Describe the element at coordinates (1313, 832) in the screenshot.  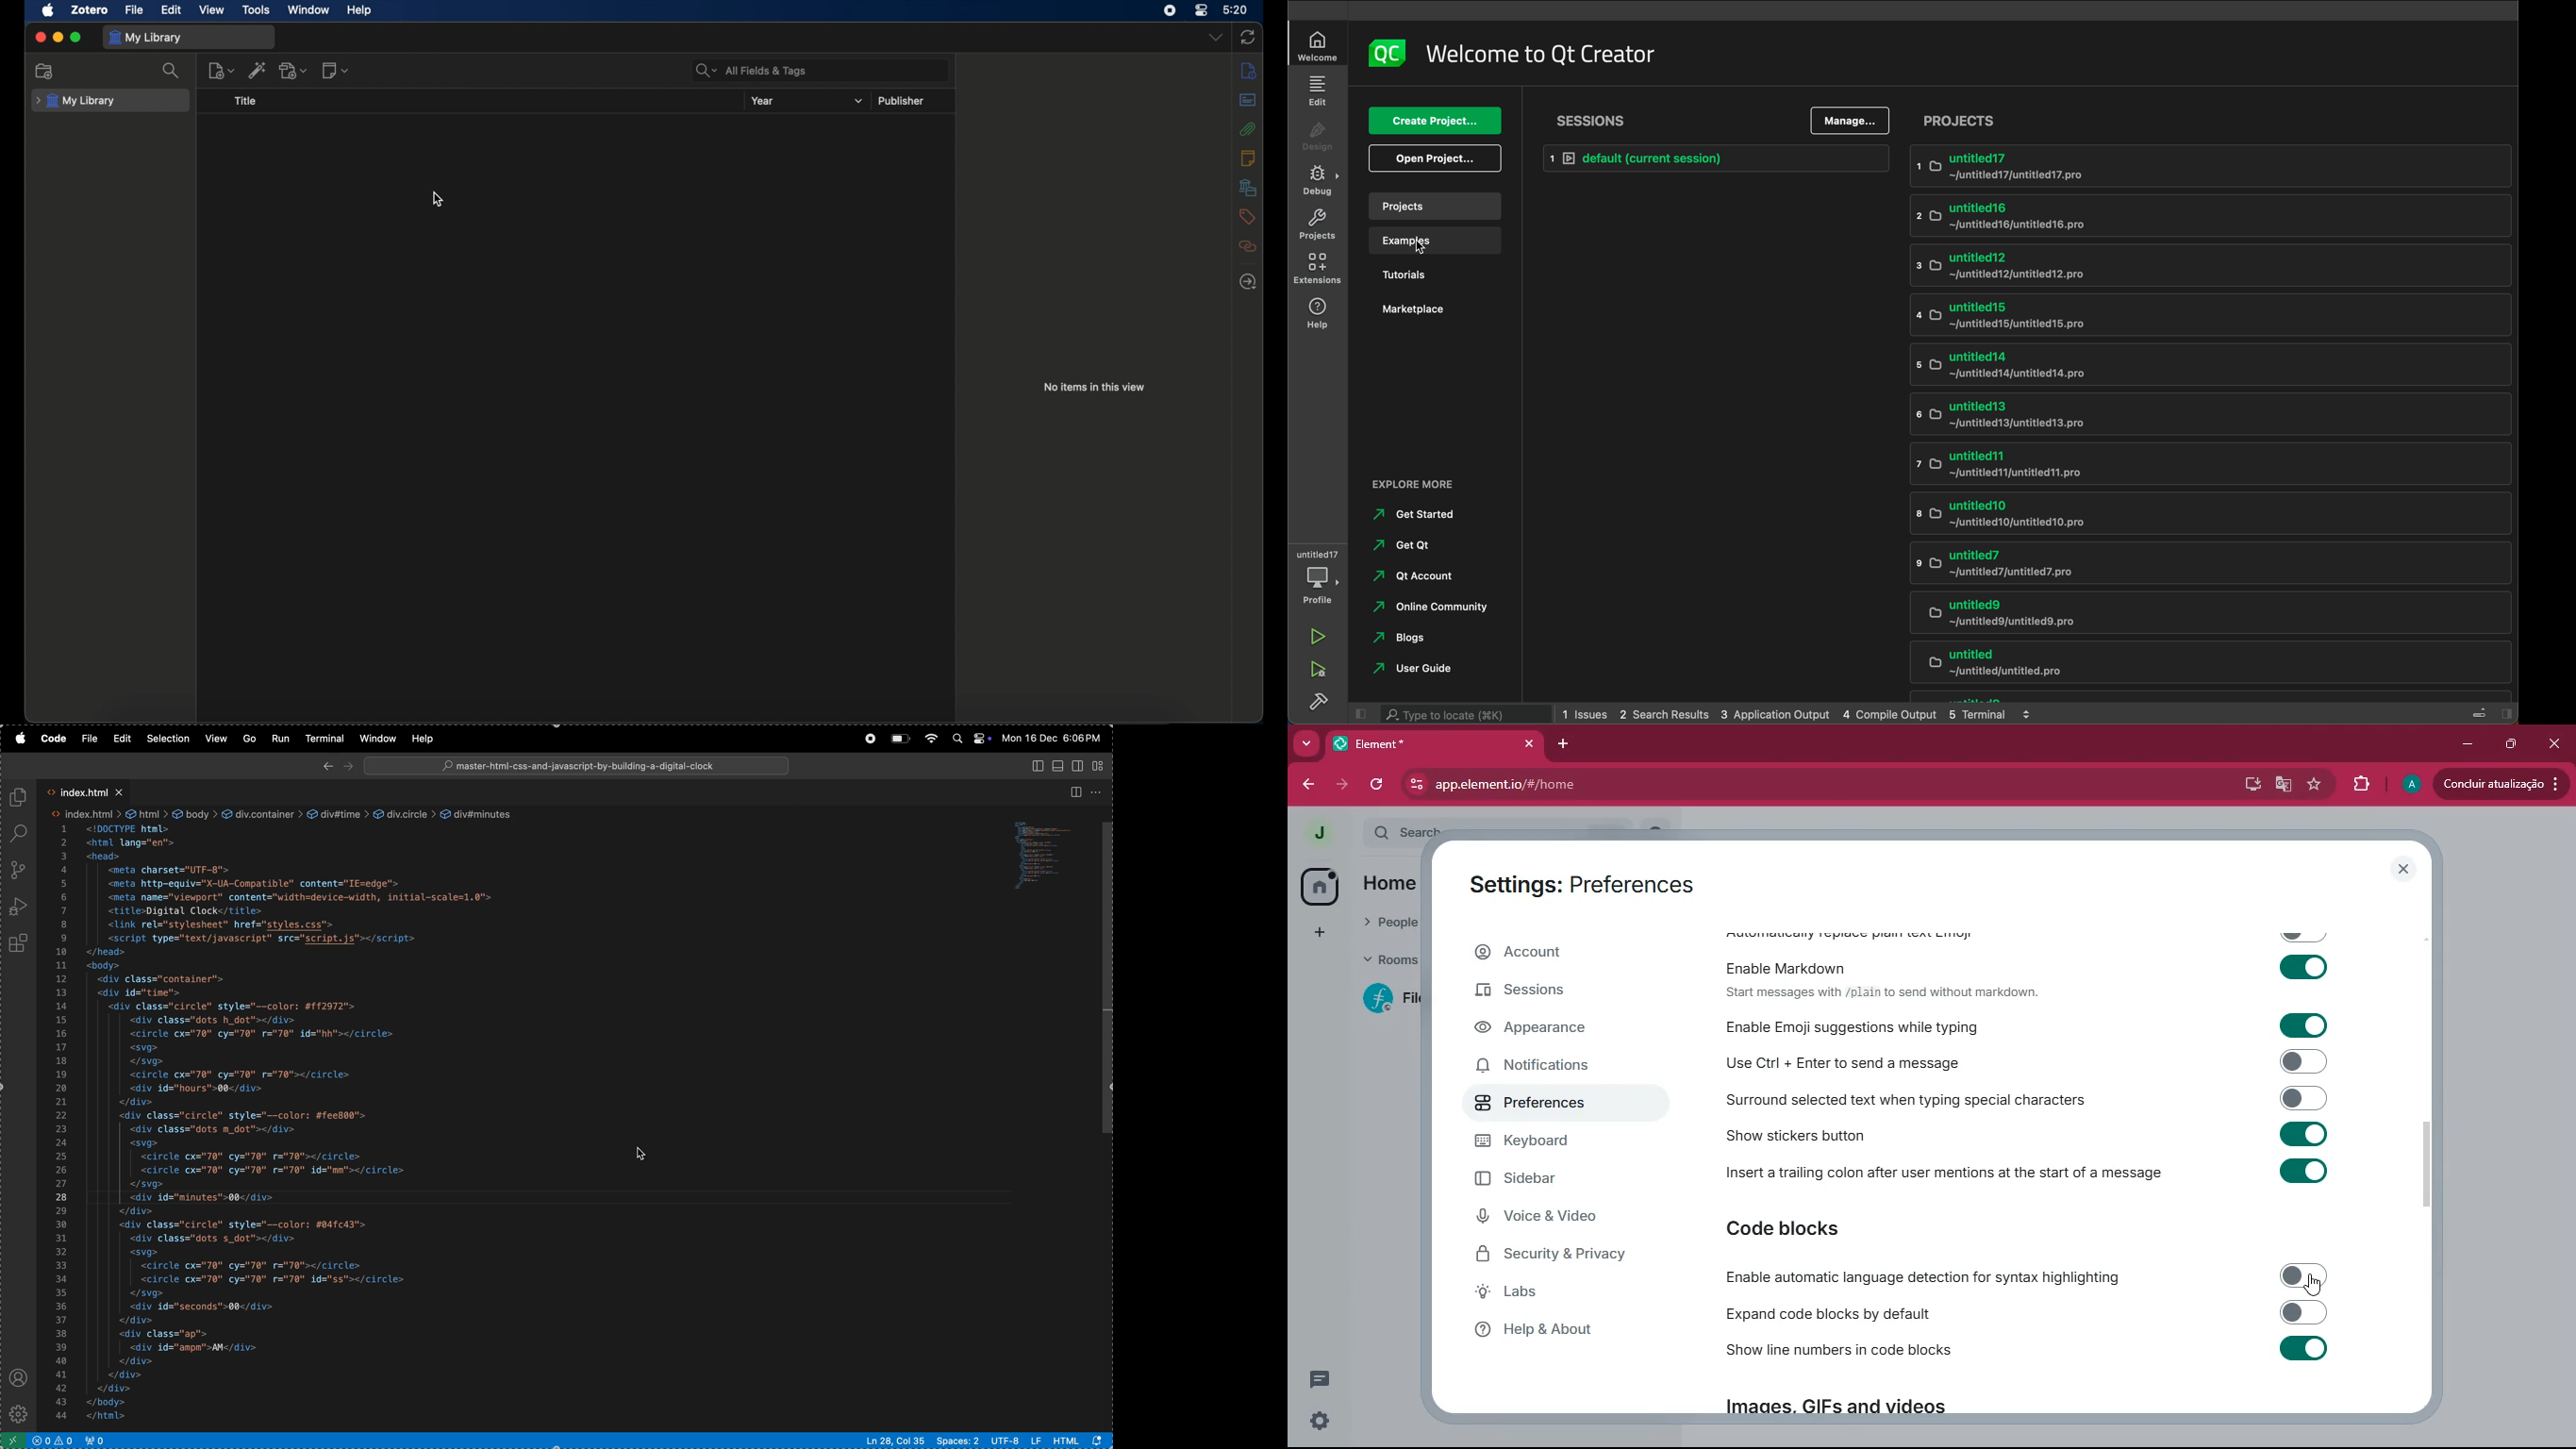
I see `profile picture` at that location.